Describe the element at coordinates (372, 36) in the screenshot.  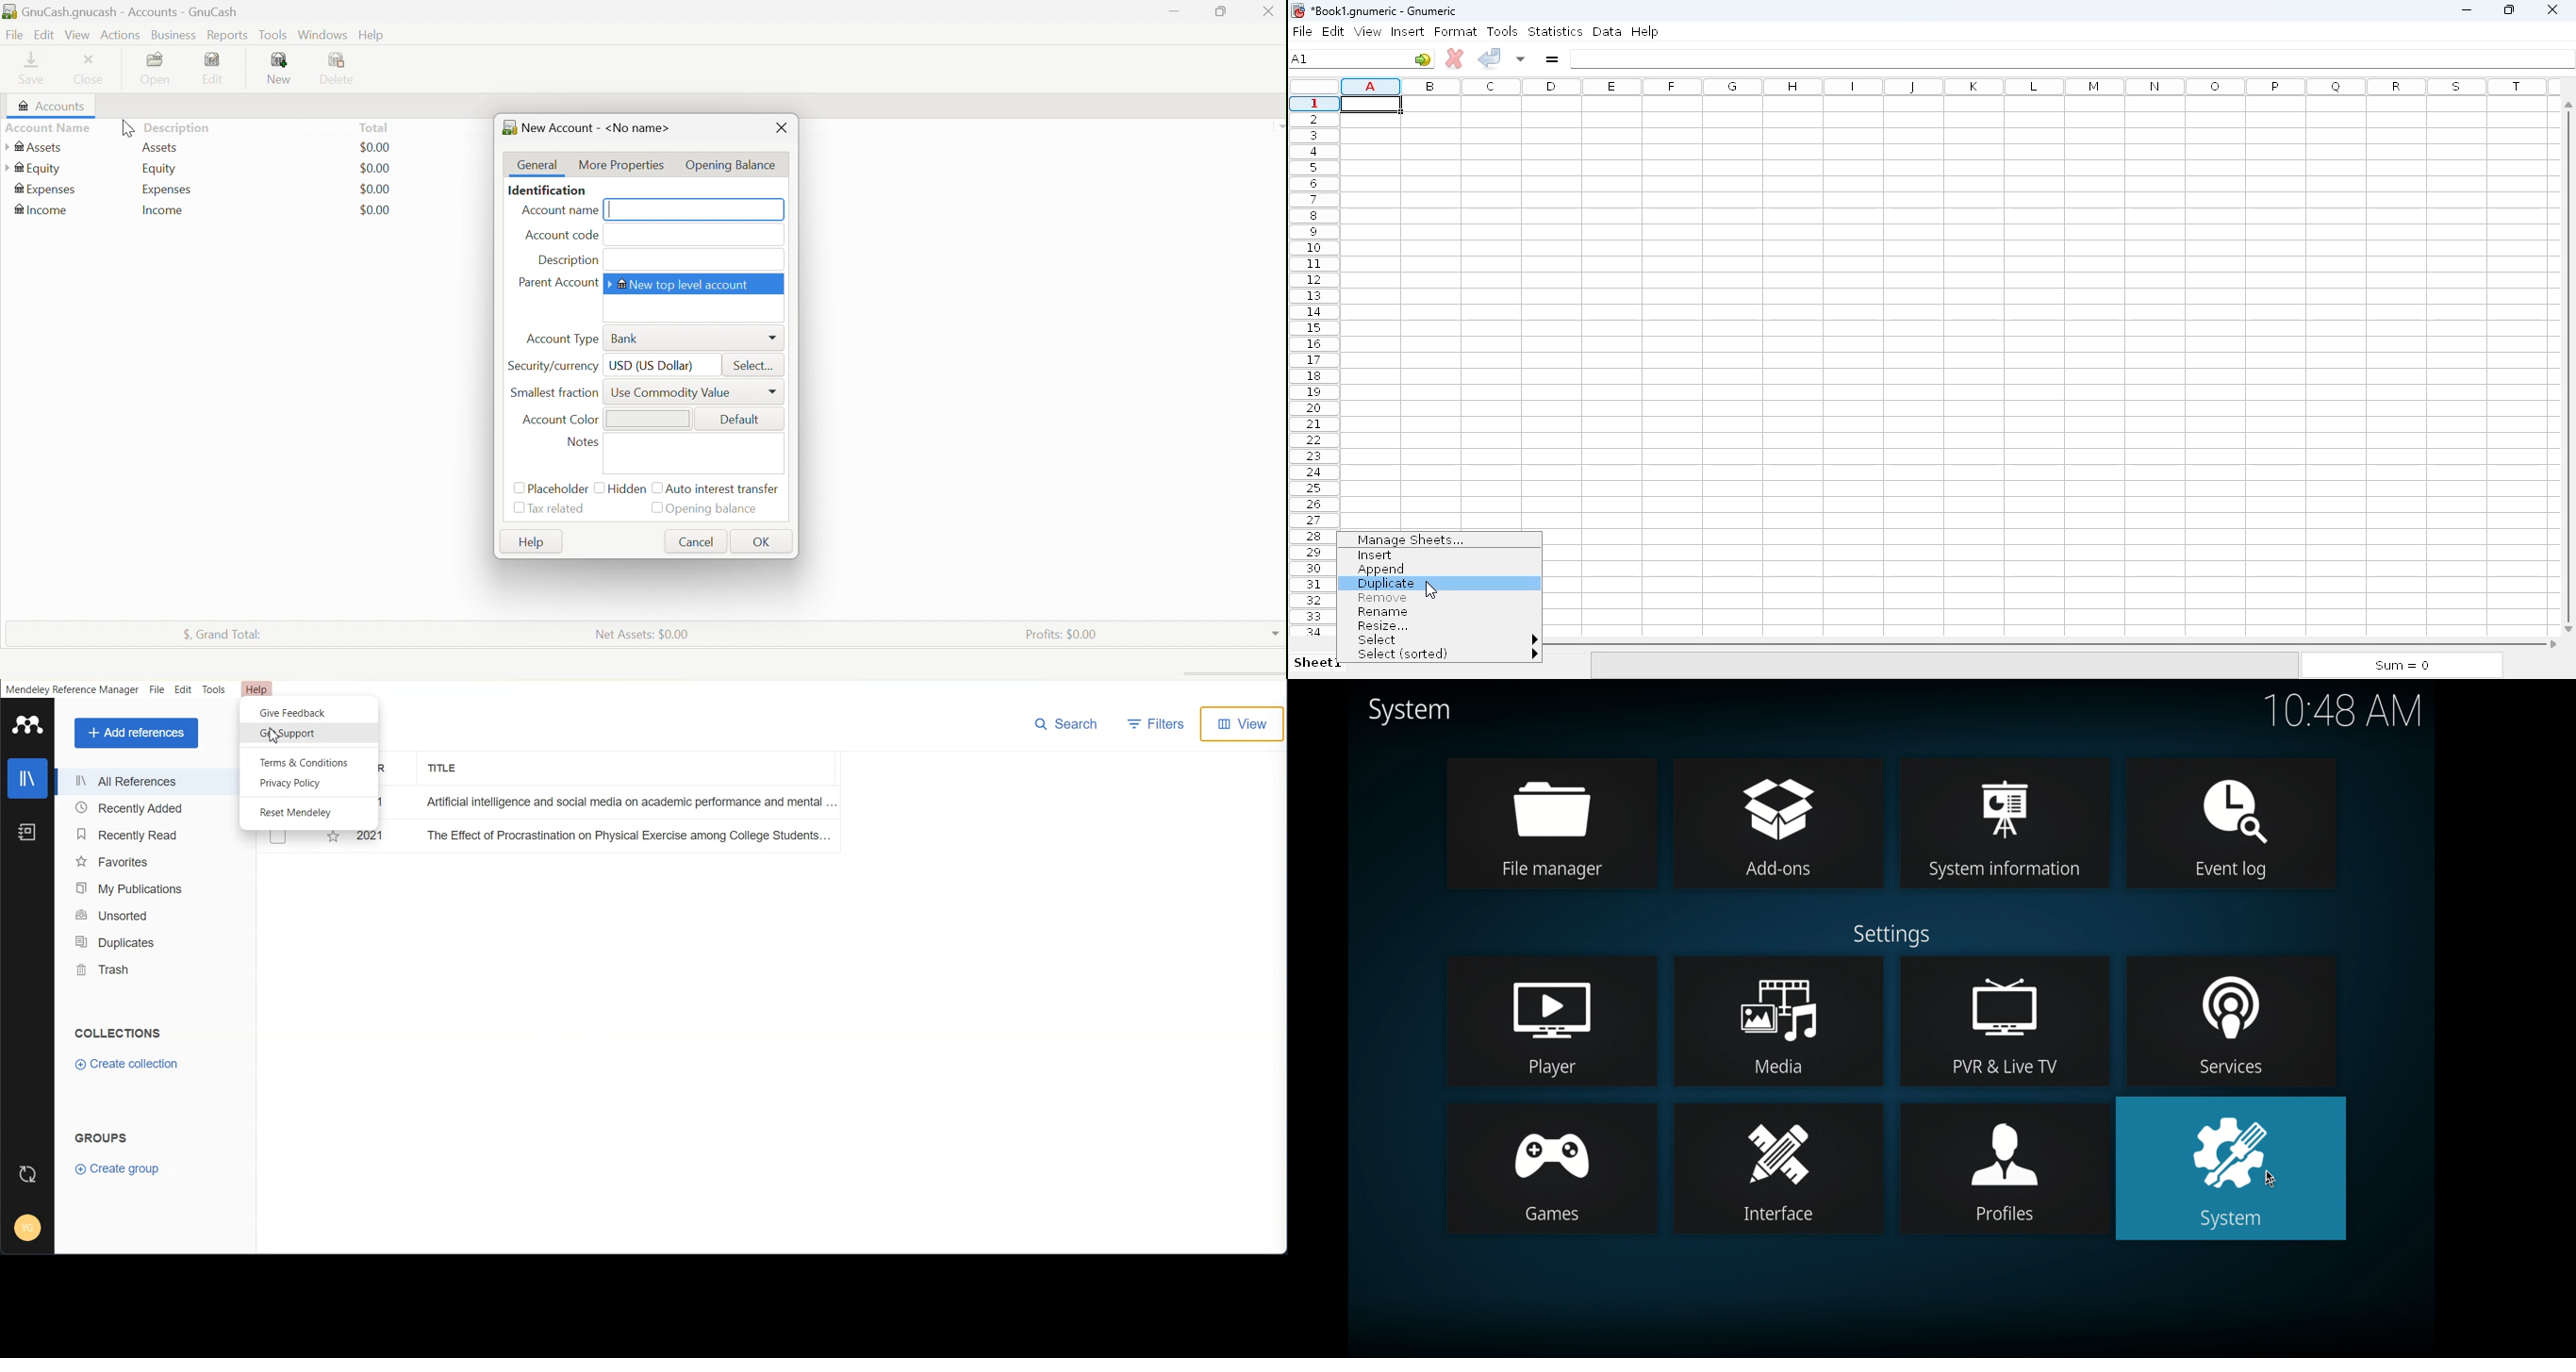
I see `Help` at that location.